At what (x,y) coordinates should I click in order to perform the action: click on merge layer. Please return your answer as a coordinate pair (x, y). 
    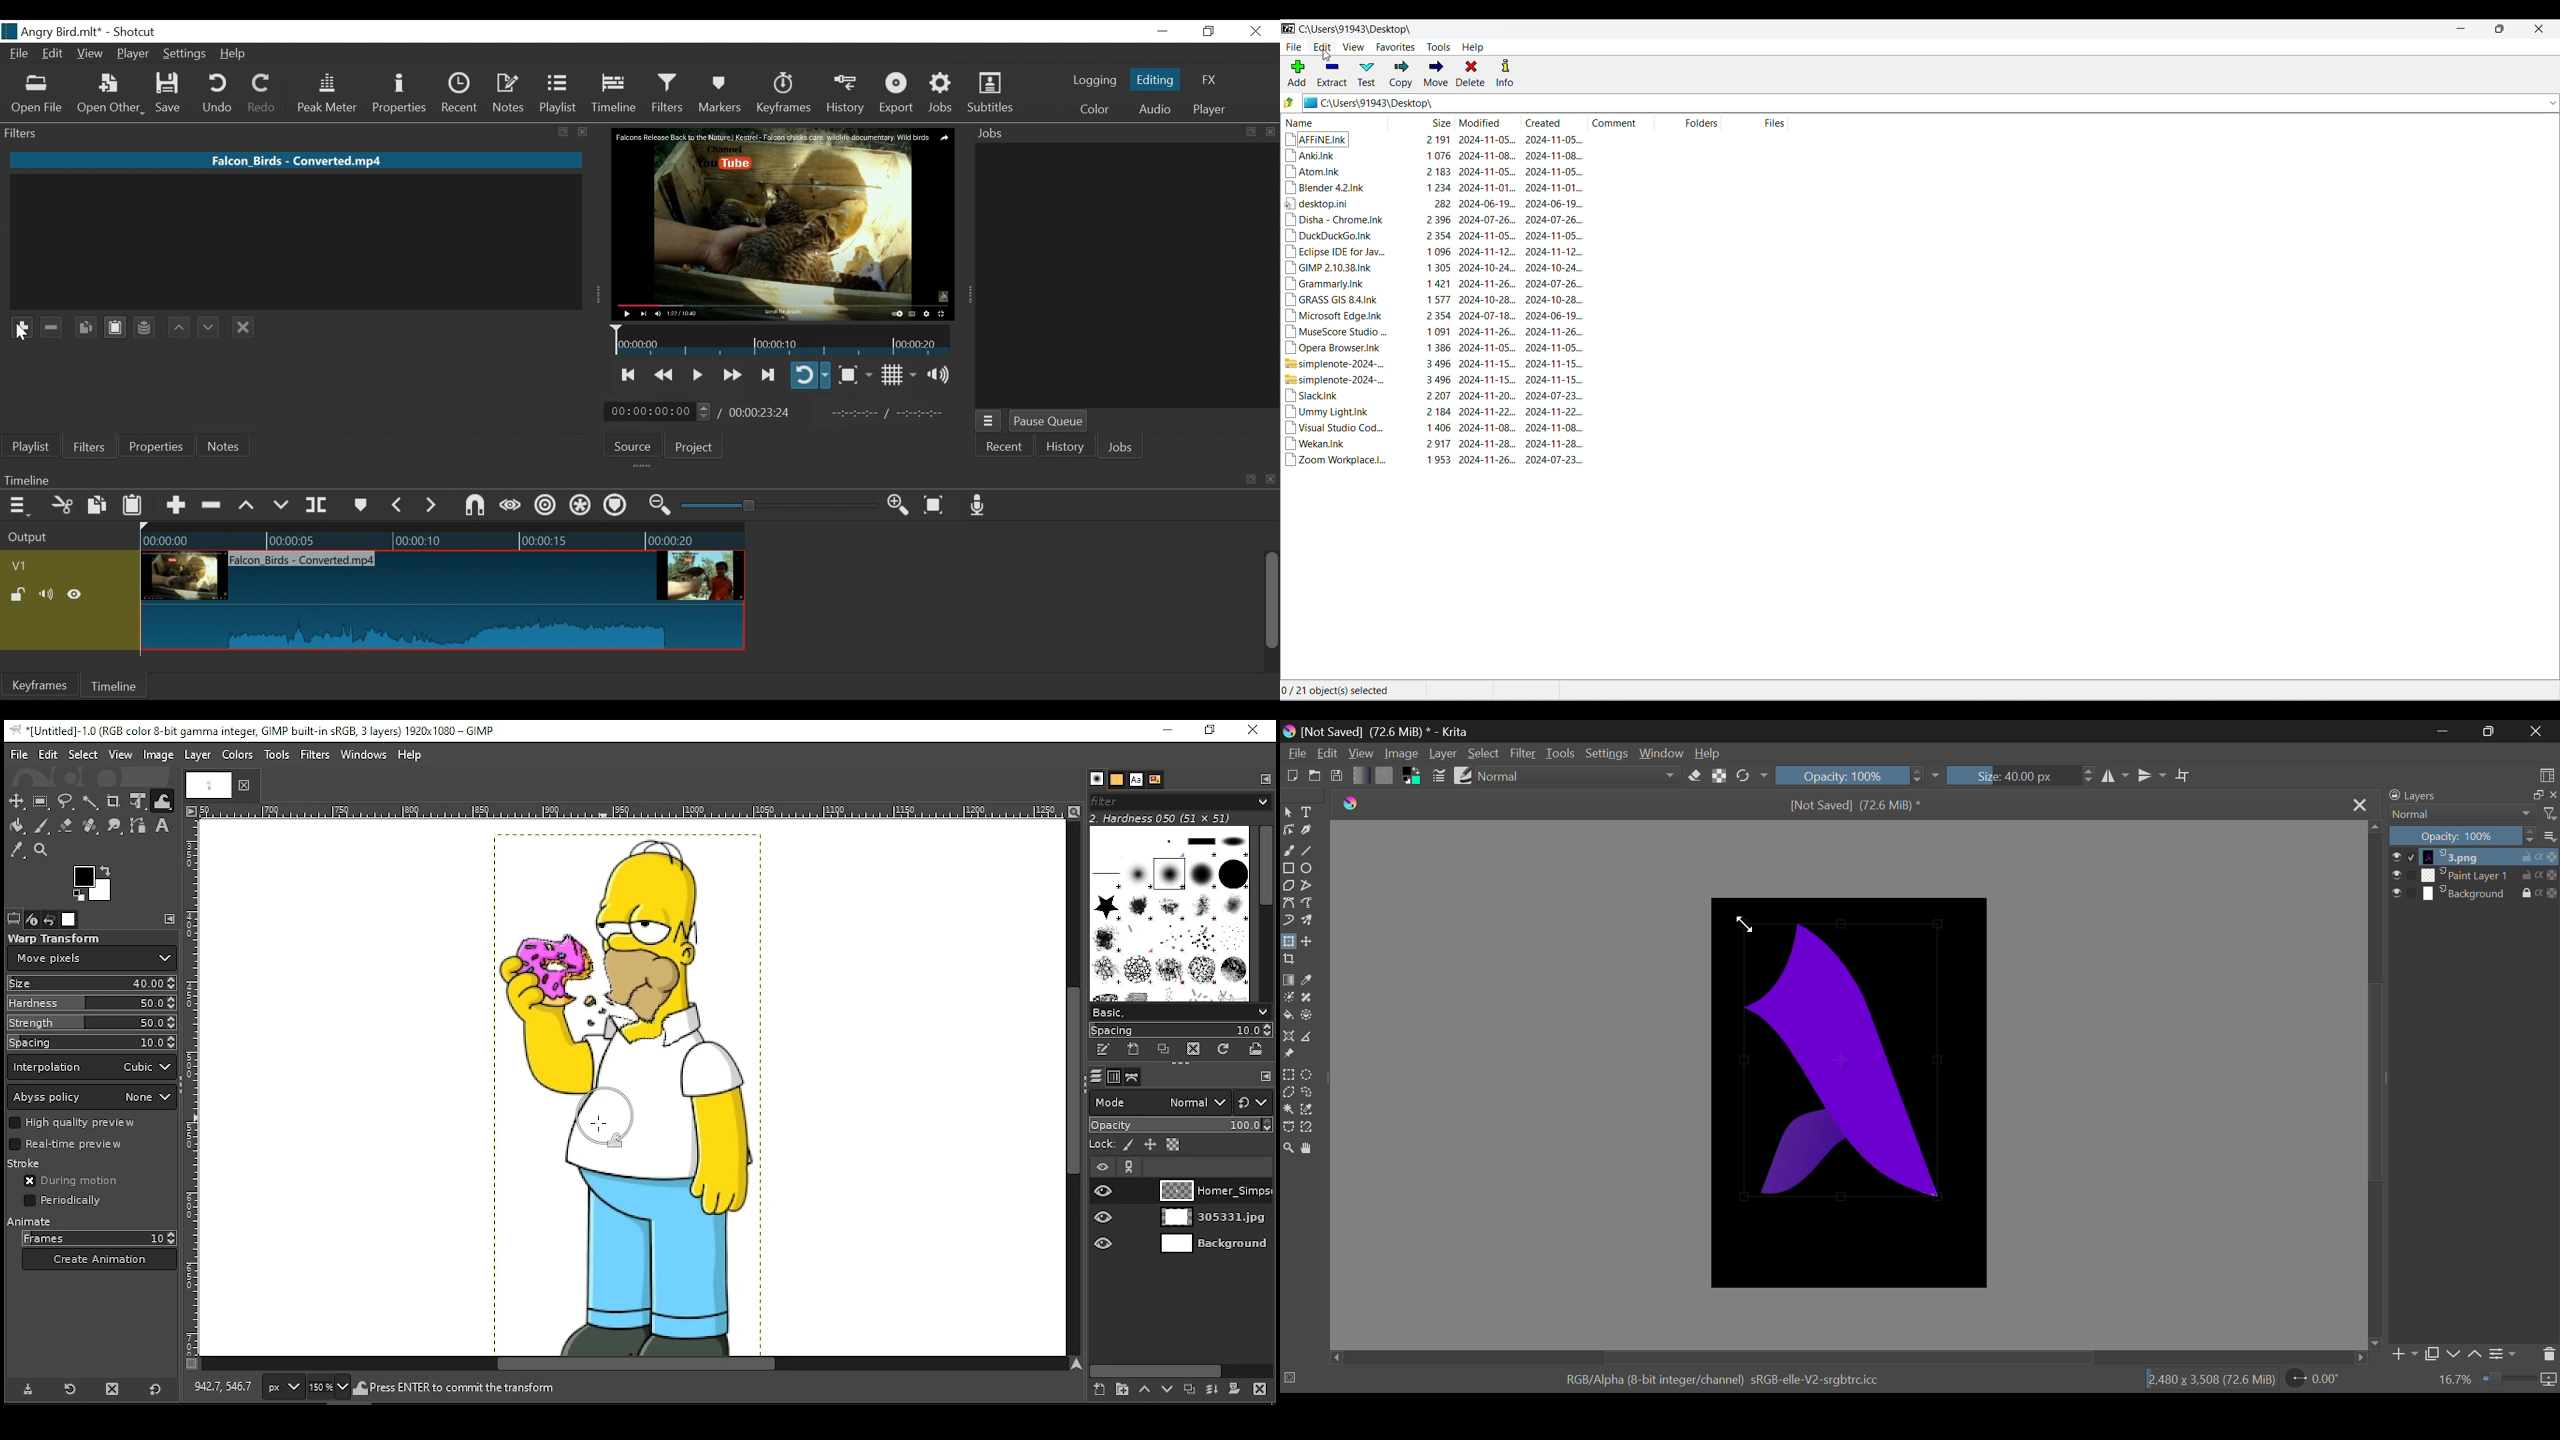
    Looking at the image, I should click on (1212, 1389).